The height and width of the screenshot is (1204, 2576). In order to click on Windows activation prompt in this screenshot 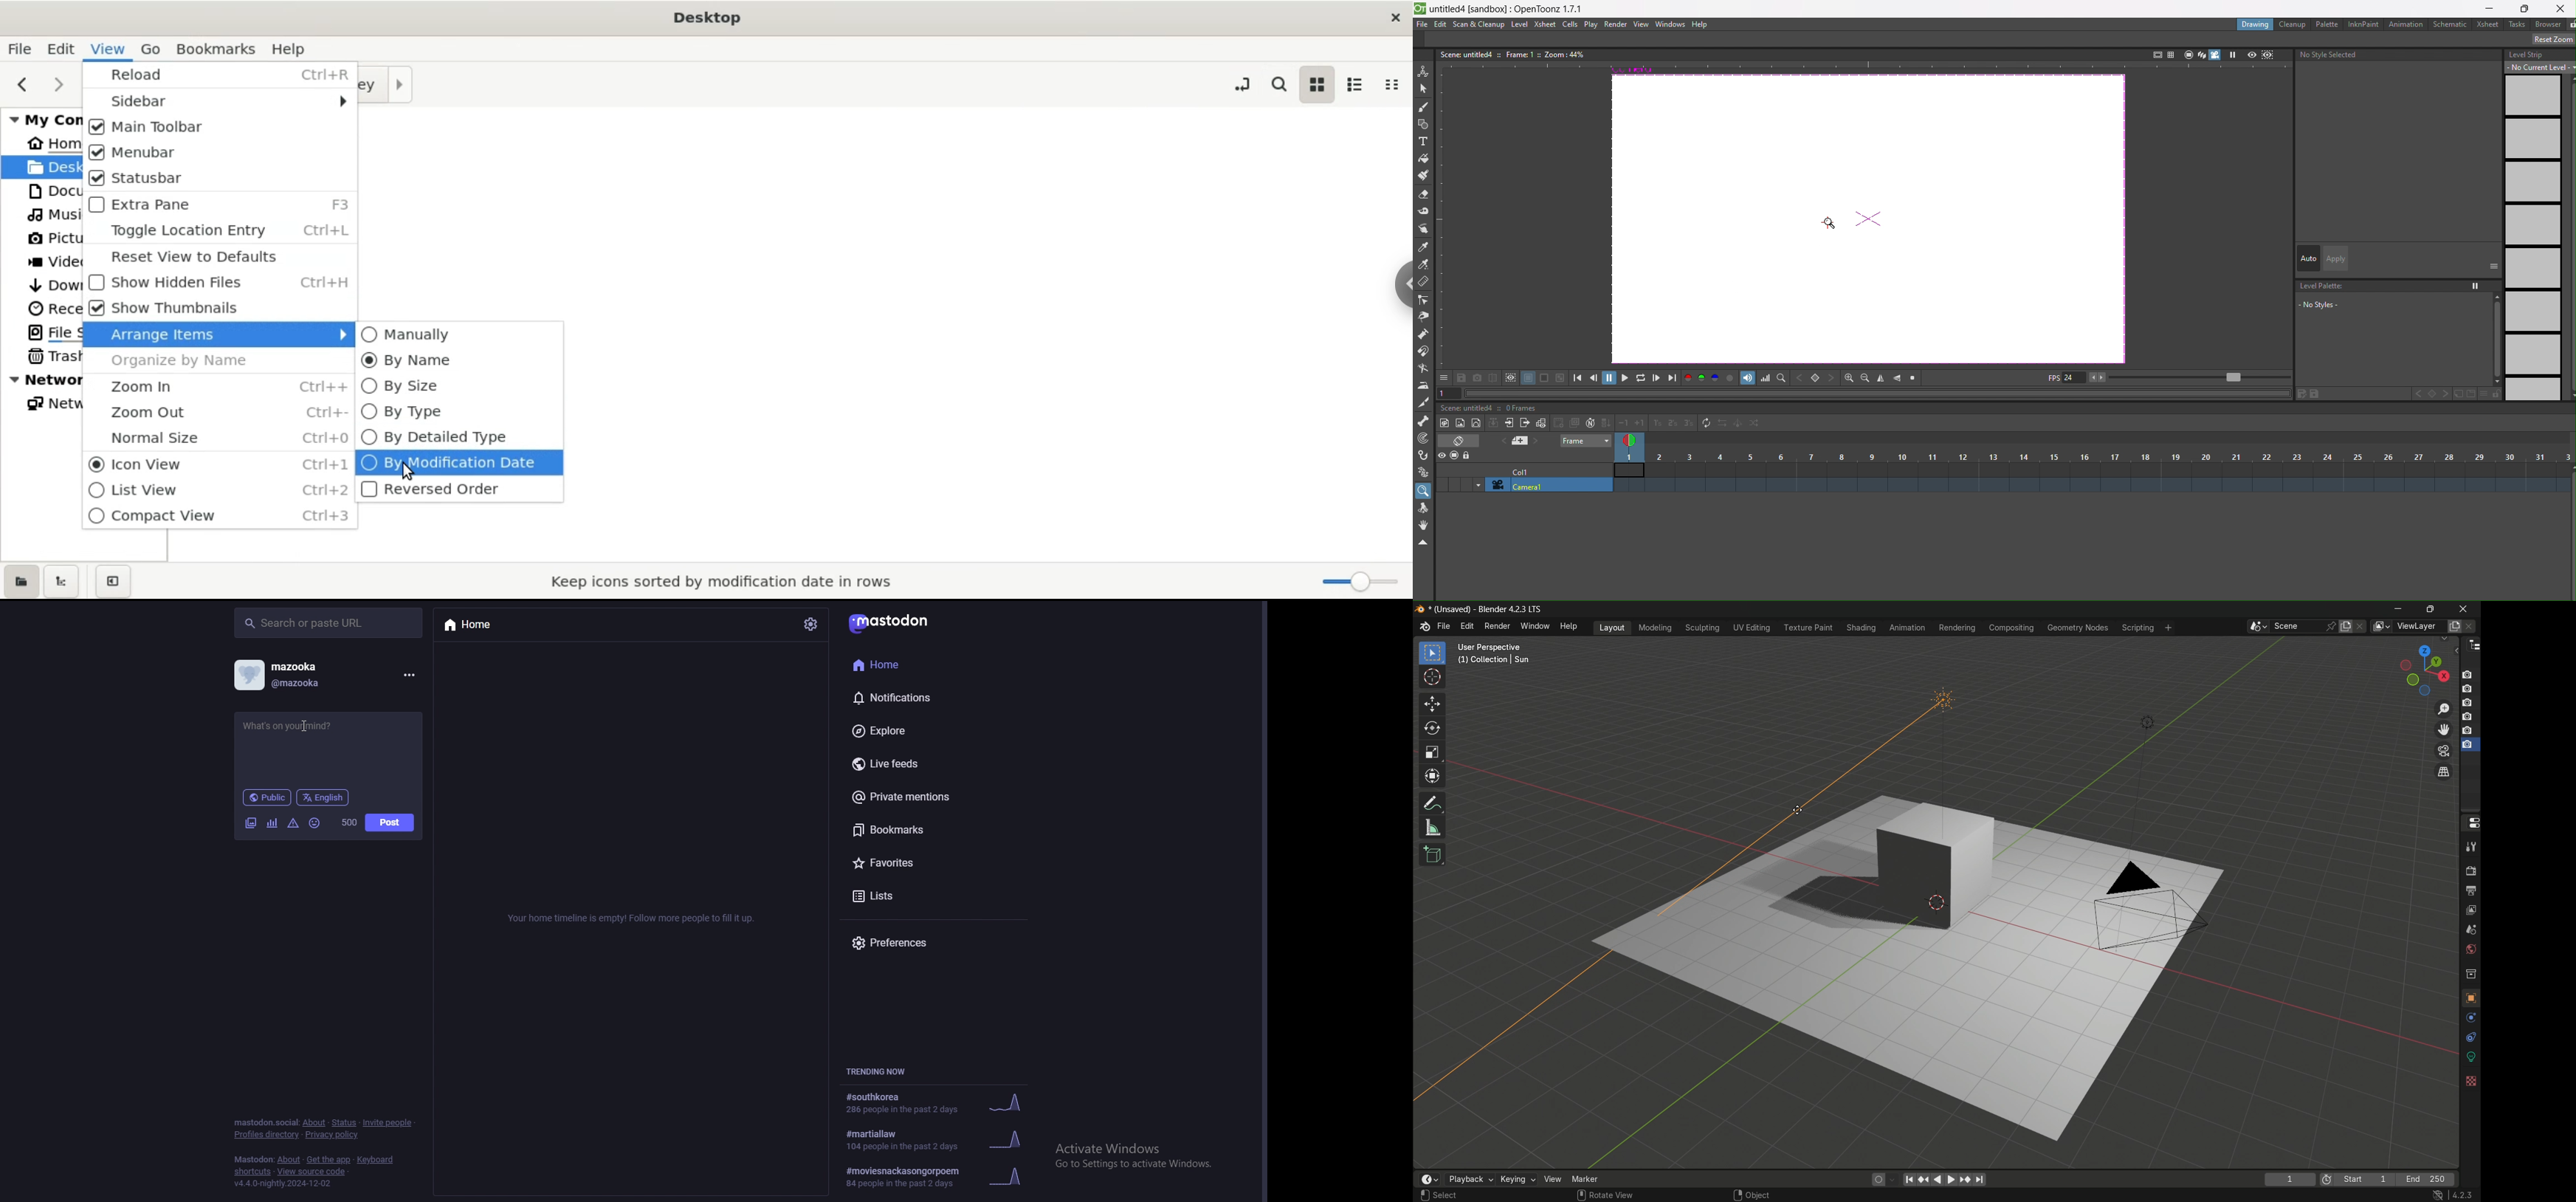, I will do `click(1134, 1154)`.